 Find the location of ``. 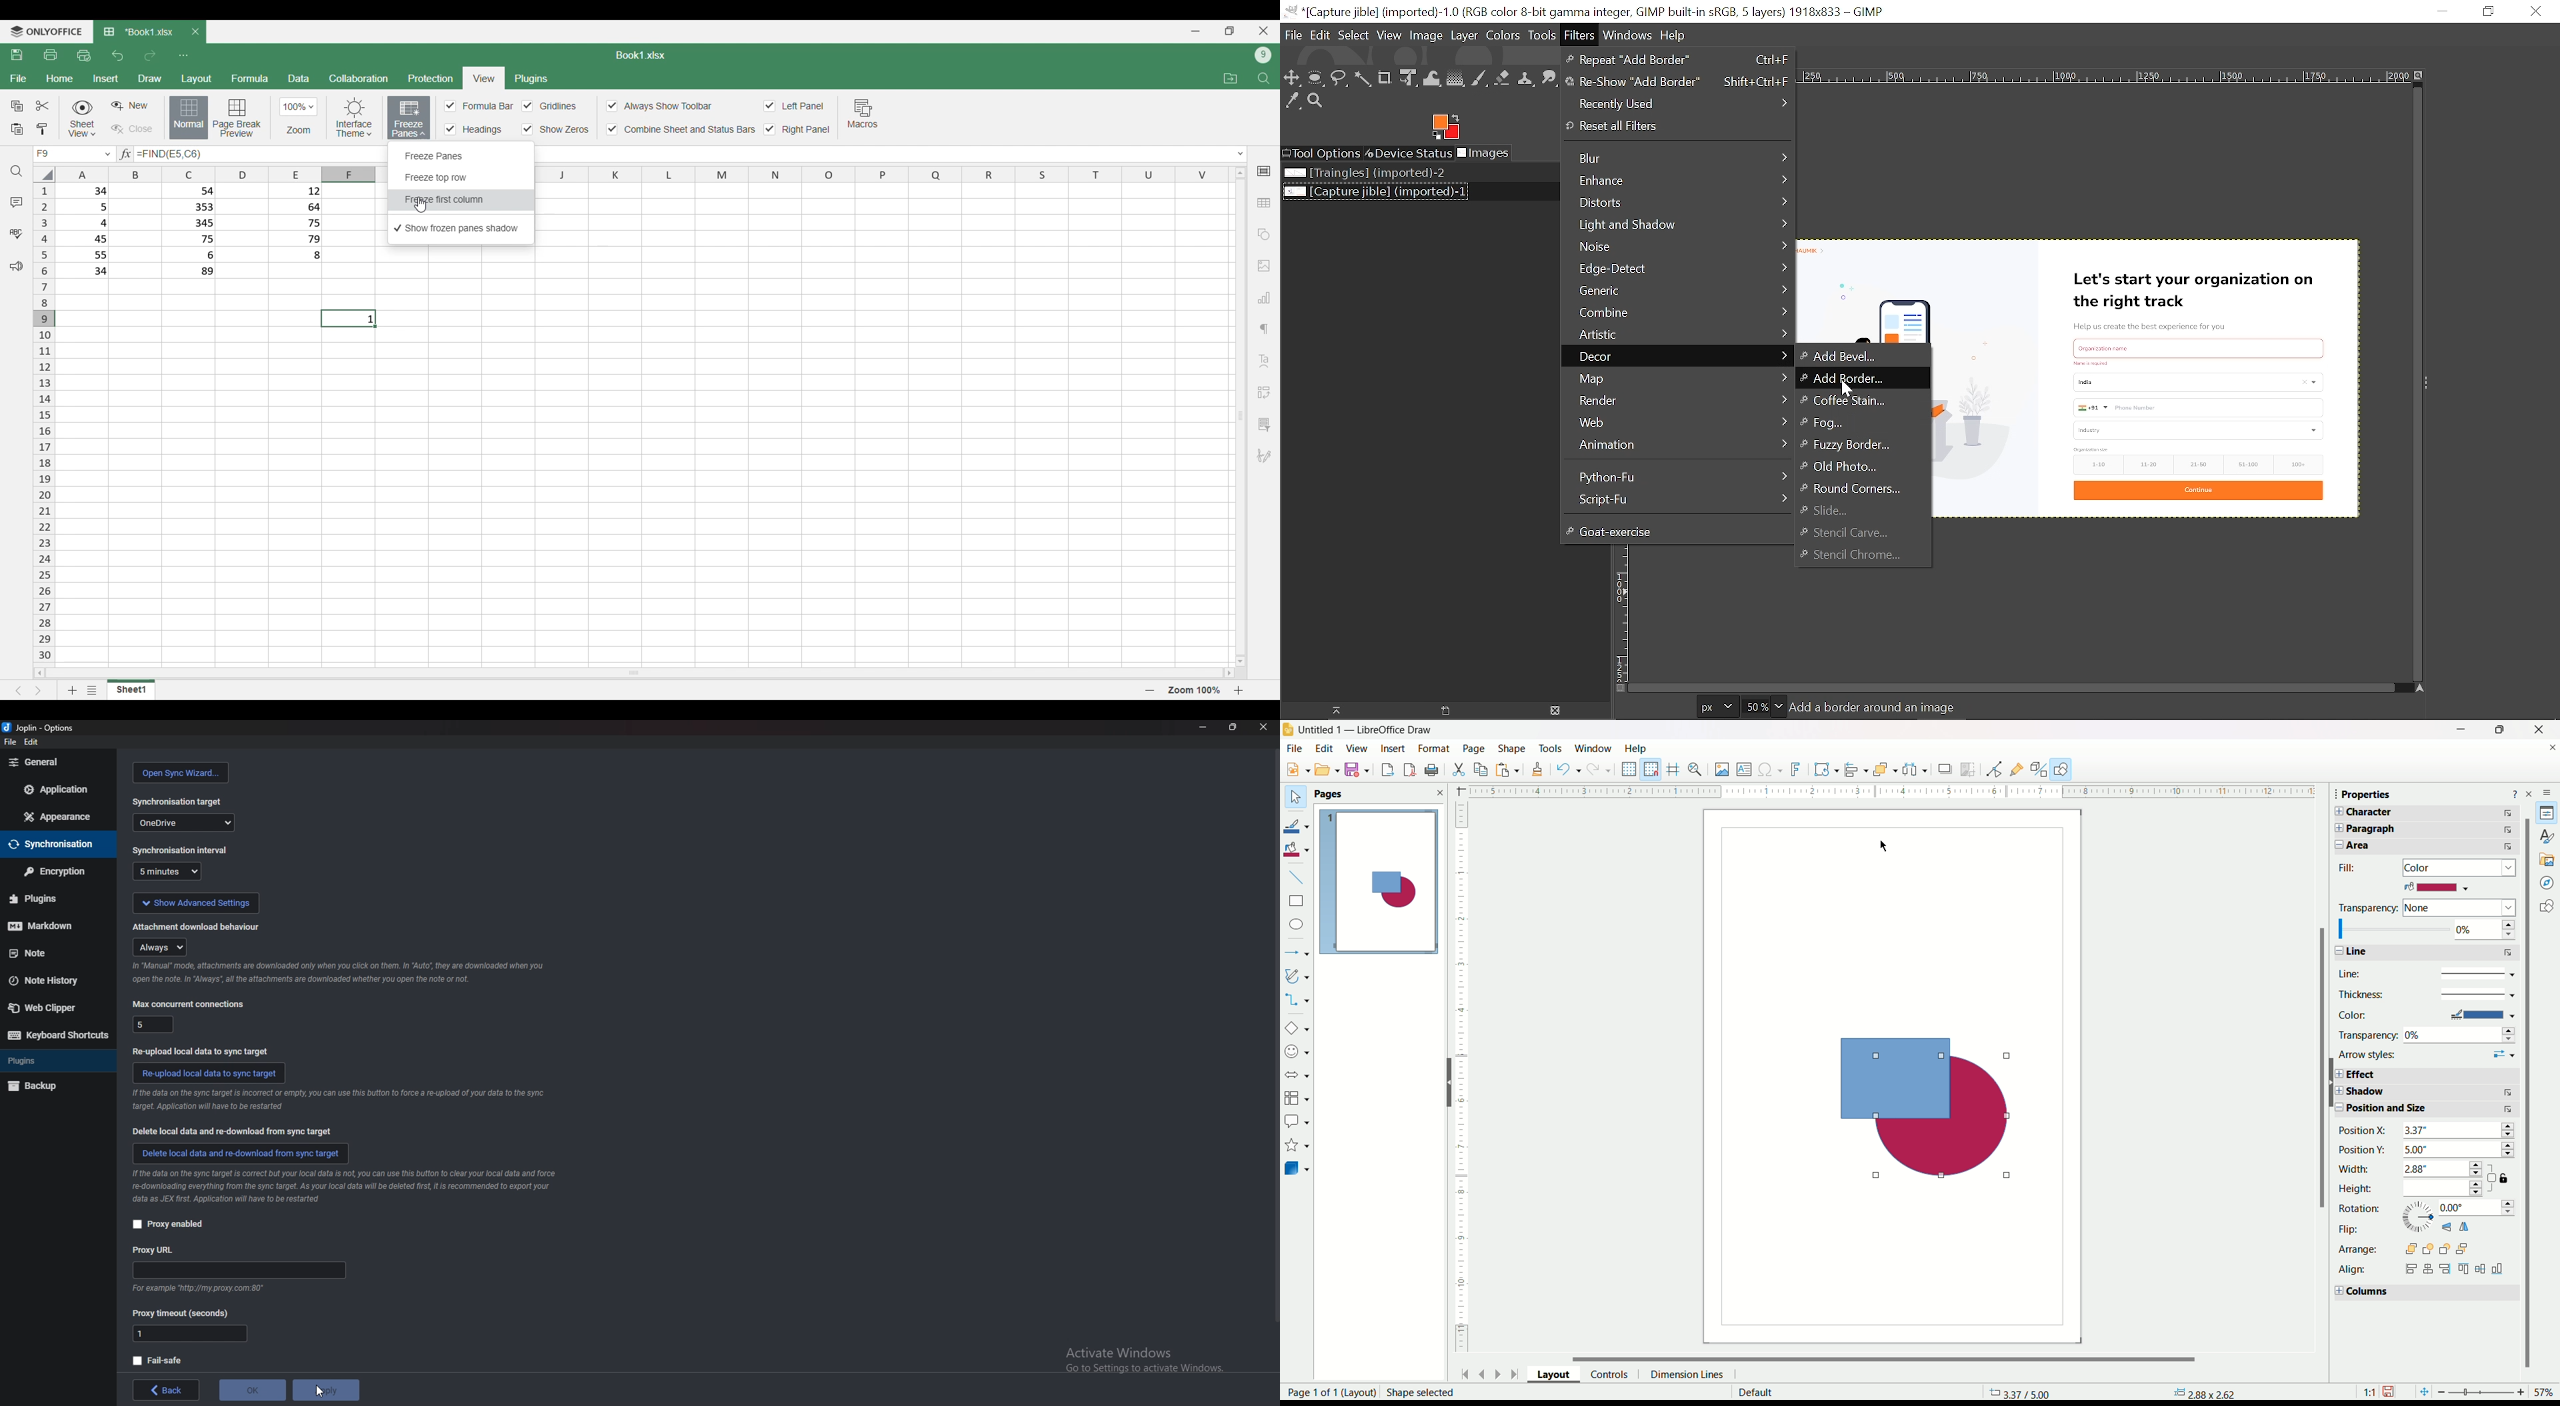

 is located at coordinates (555, 129).